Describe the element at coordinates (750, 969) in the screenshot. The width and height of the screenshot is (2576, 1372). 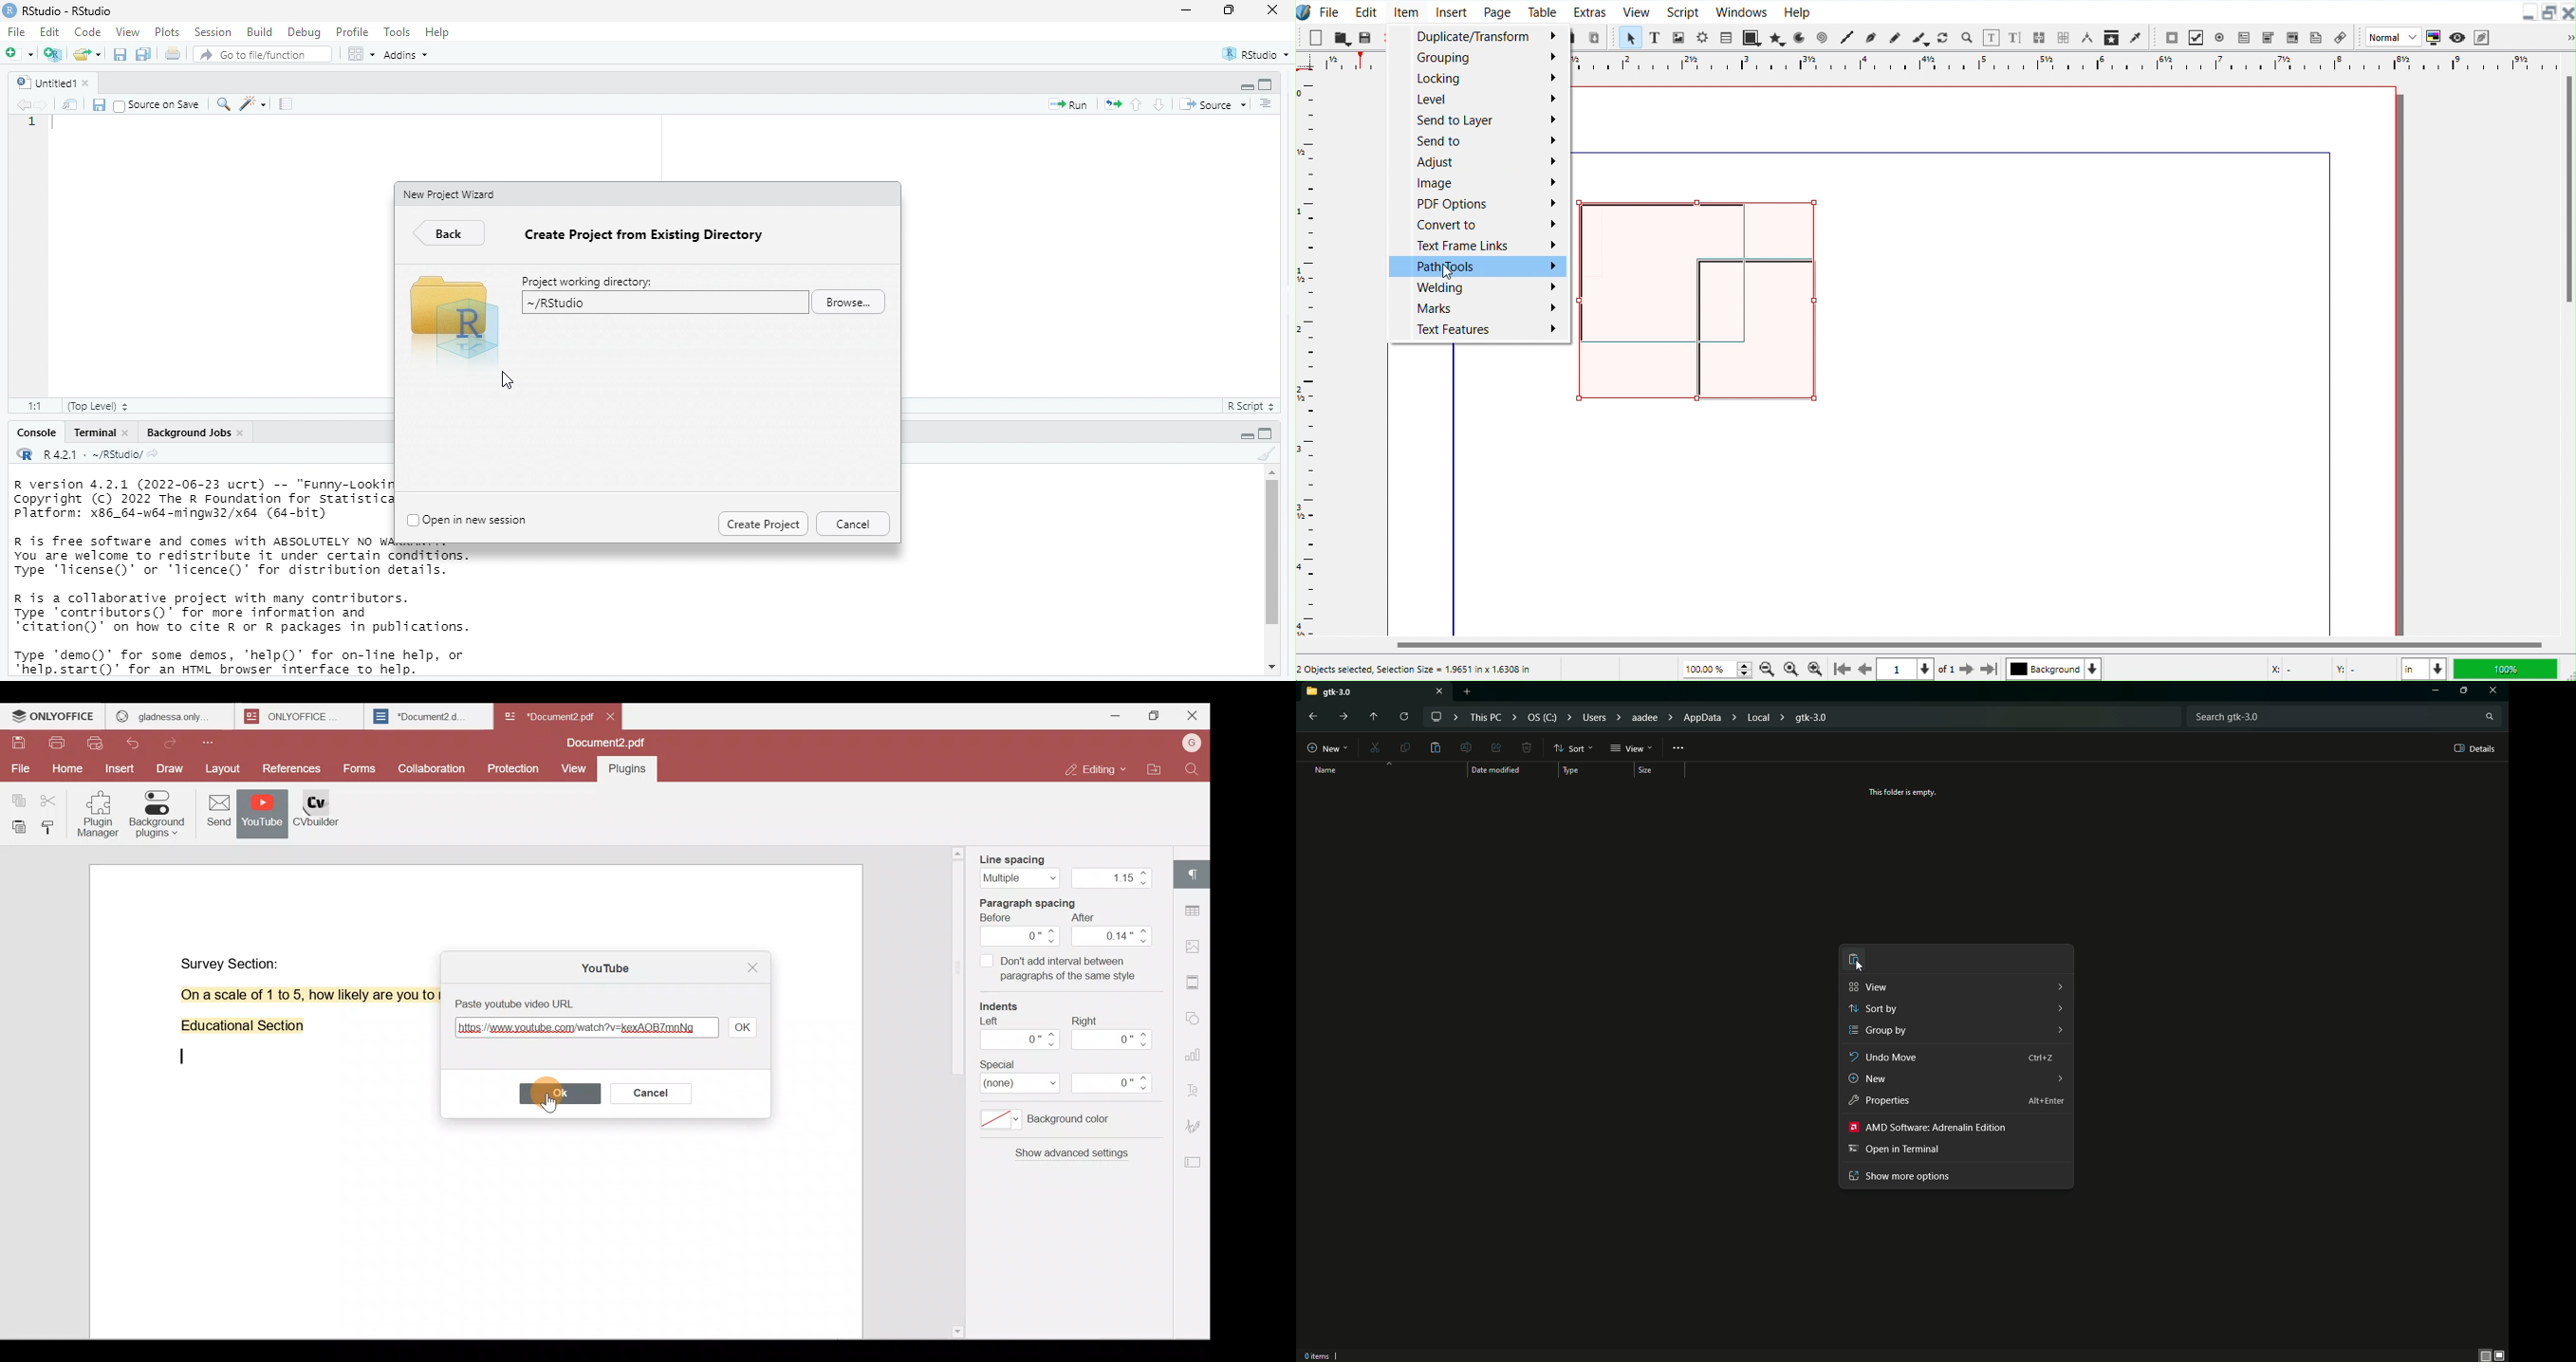
I see `Close` at that location.